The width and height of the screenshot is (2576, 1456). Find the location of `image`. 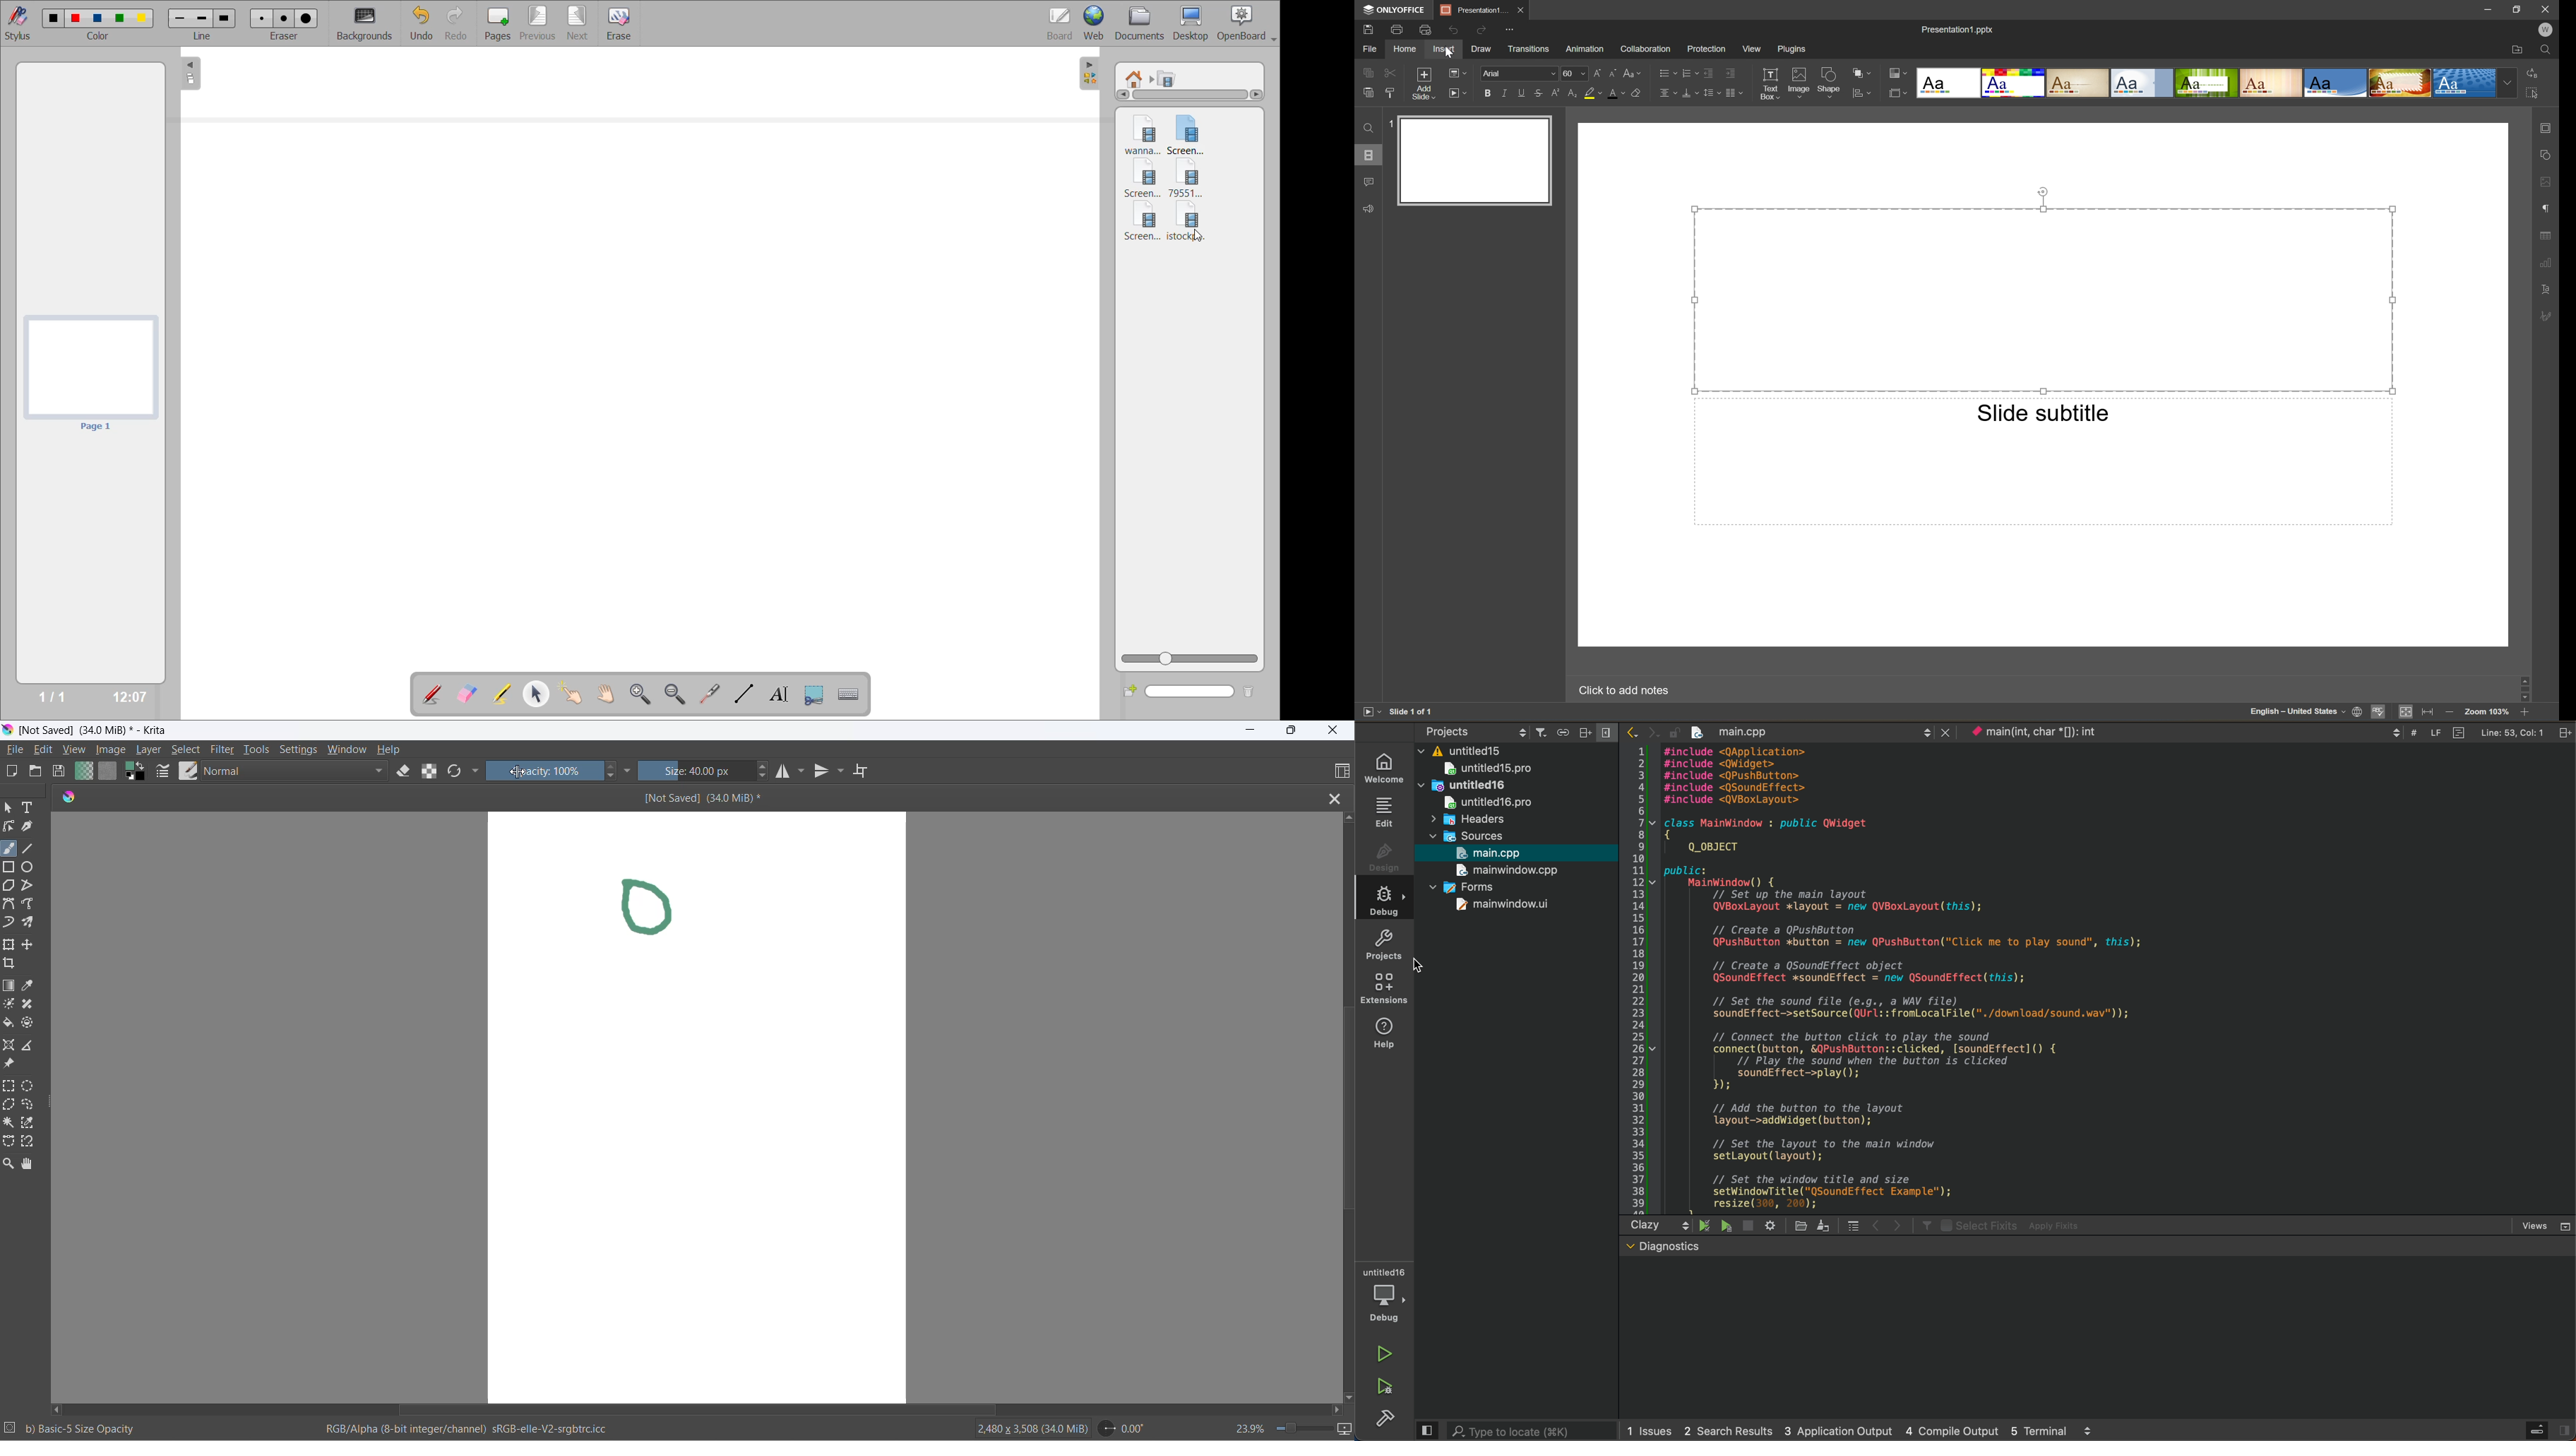

image is located at coordinates (112, 750).